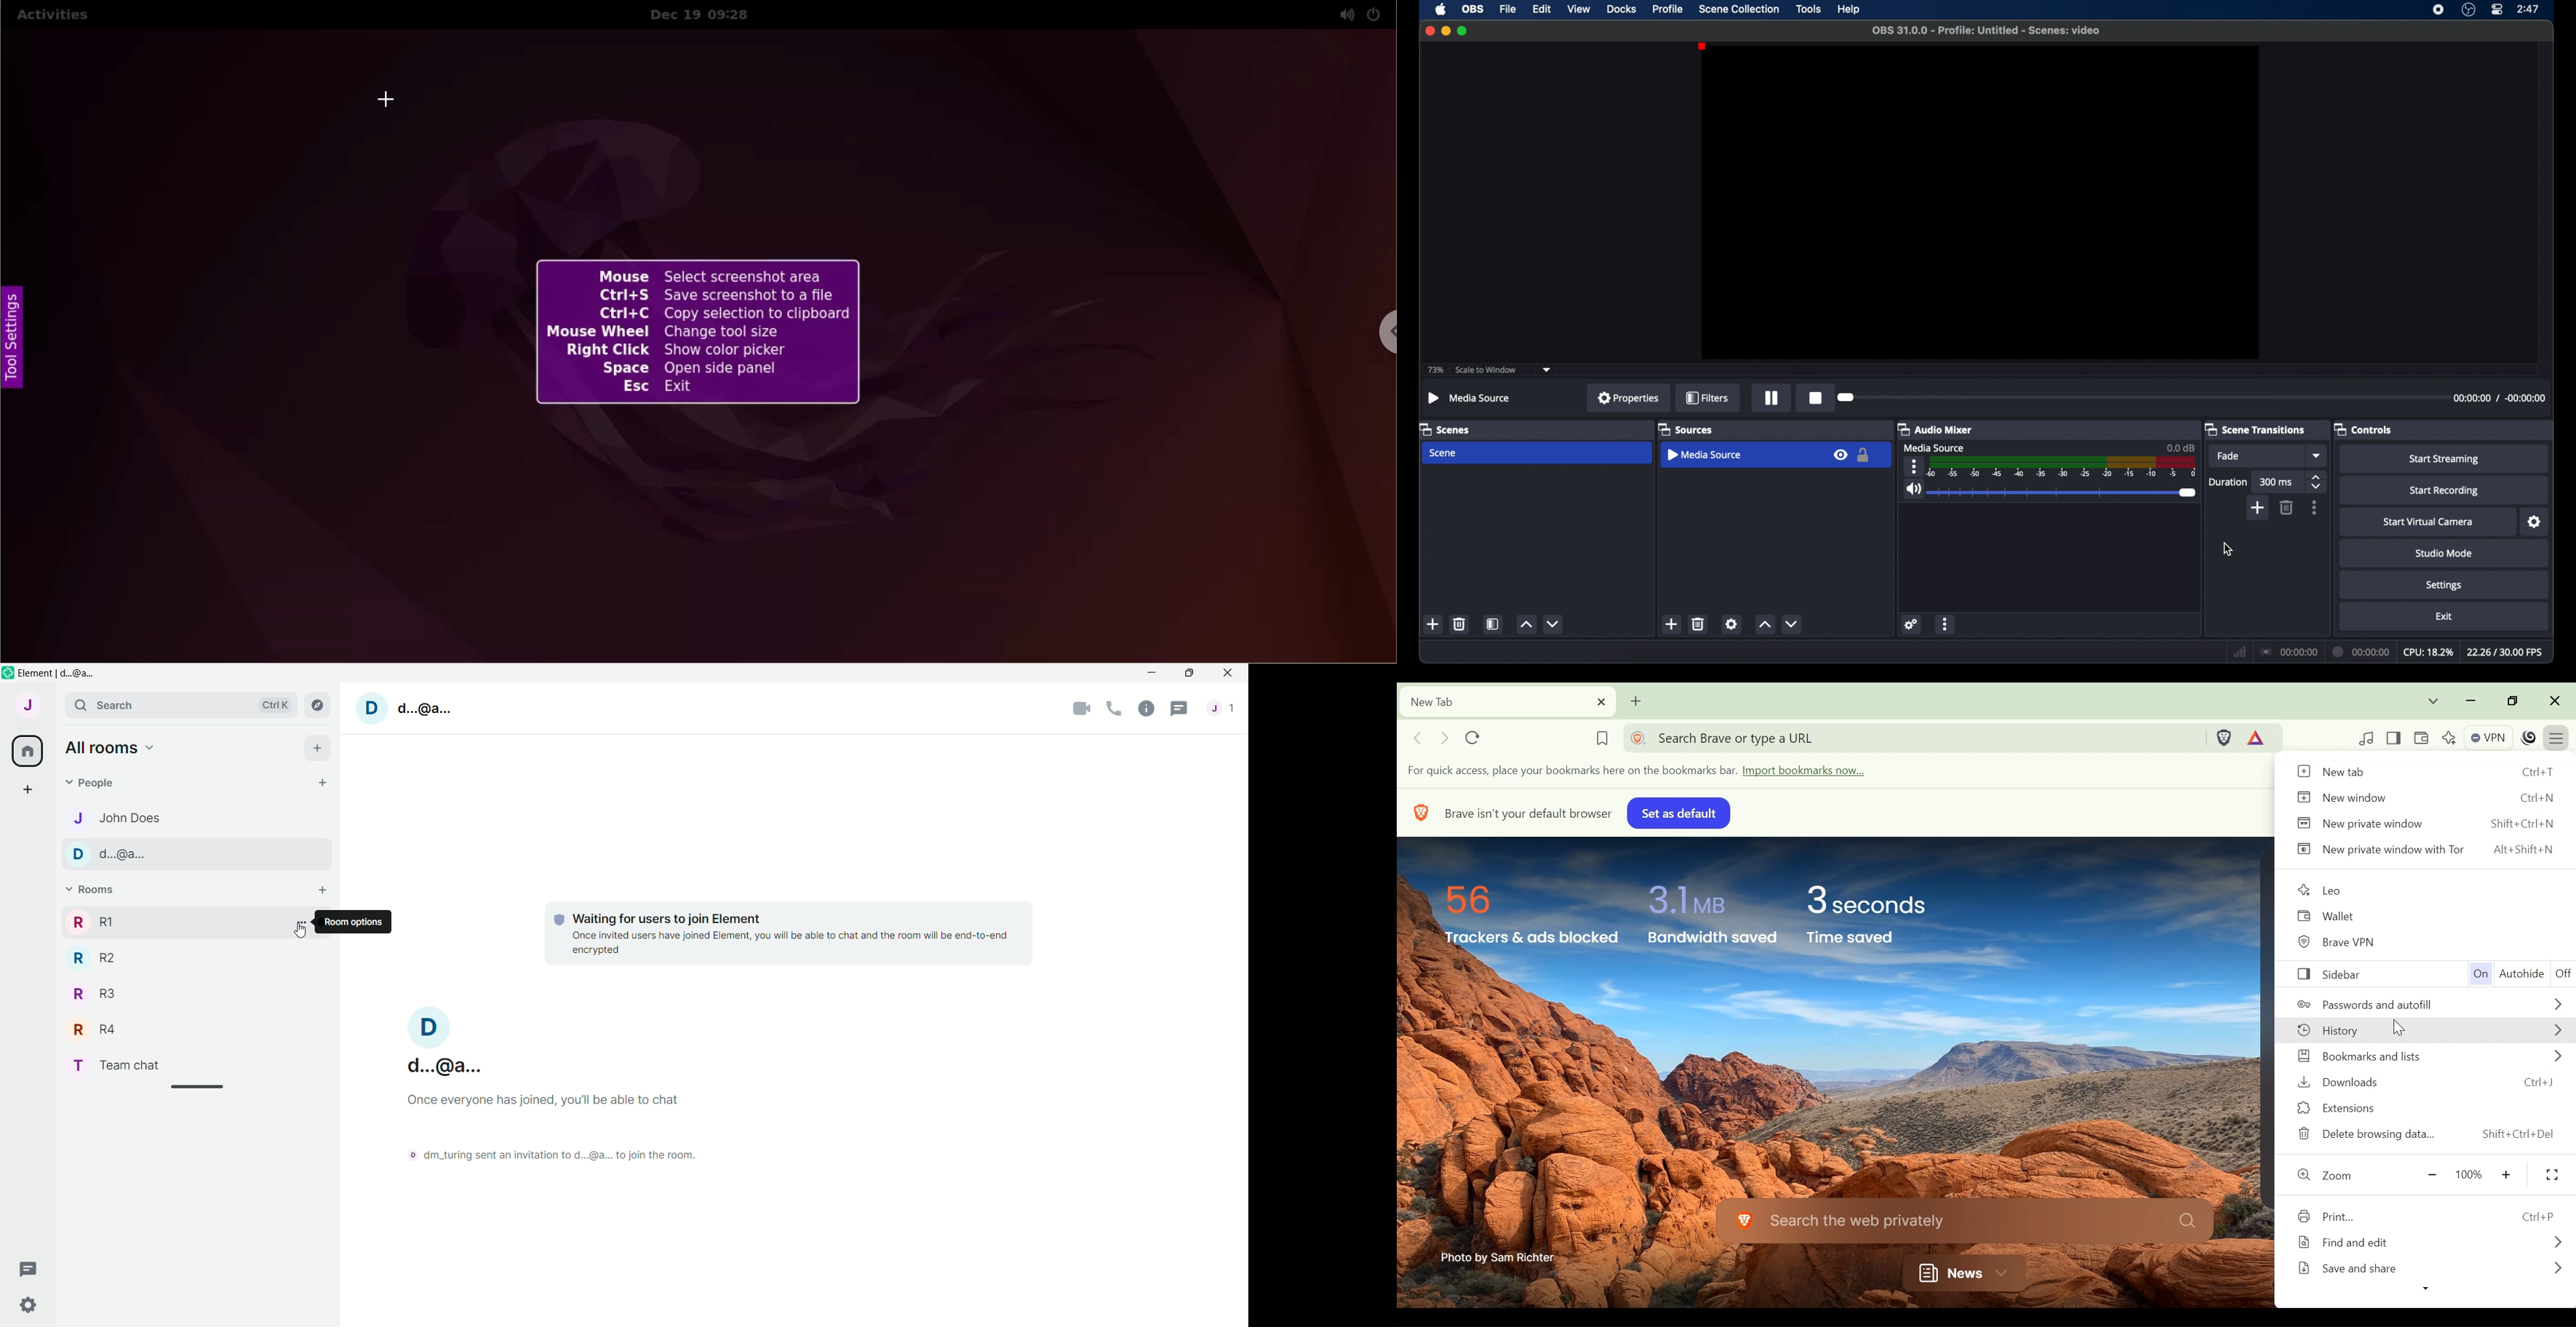 This screenshot has width=2576, height=1344. What do you see at coordinates (55, 675) in the screenshot?
I see `Element | d...@a...` at bounding box center [55, 675].